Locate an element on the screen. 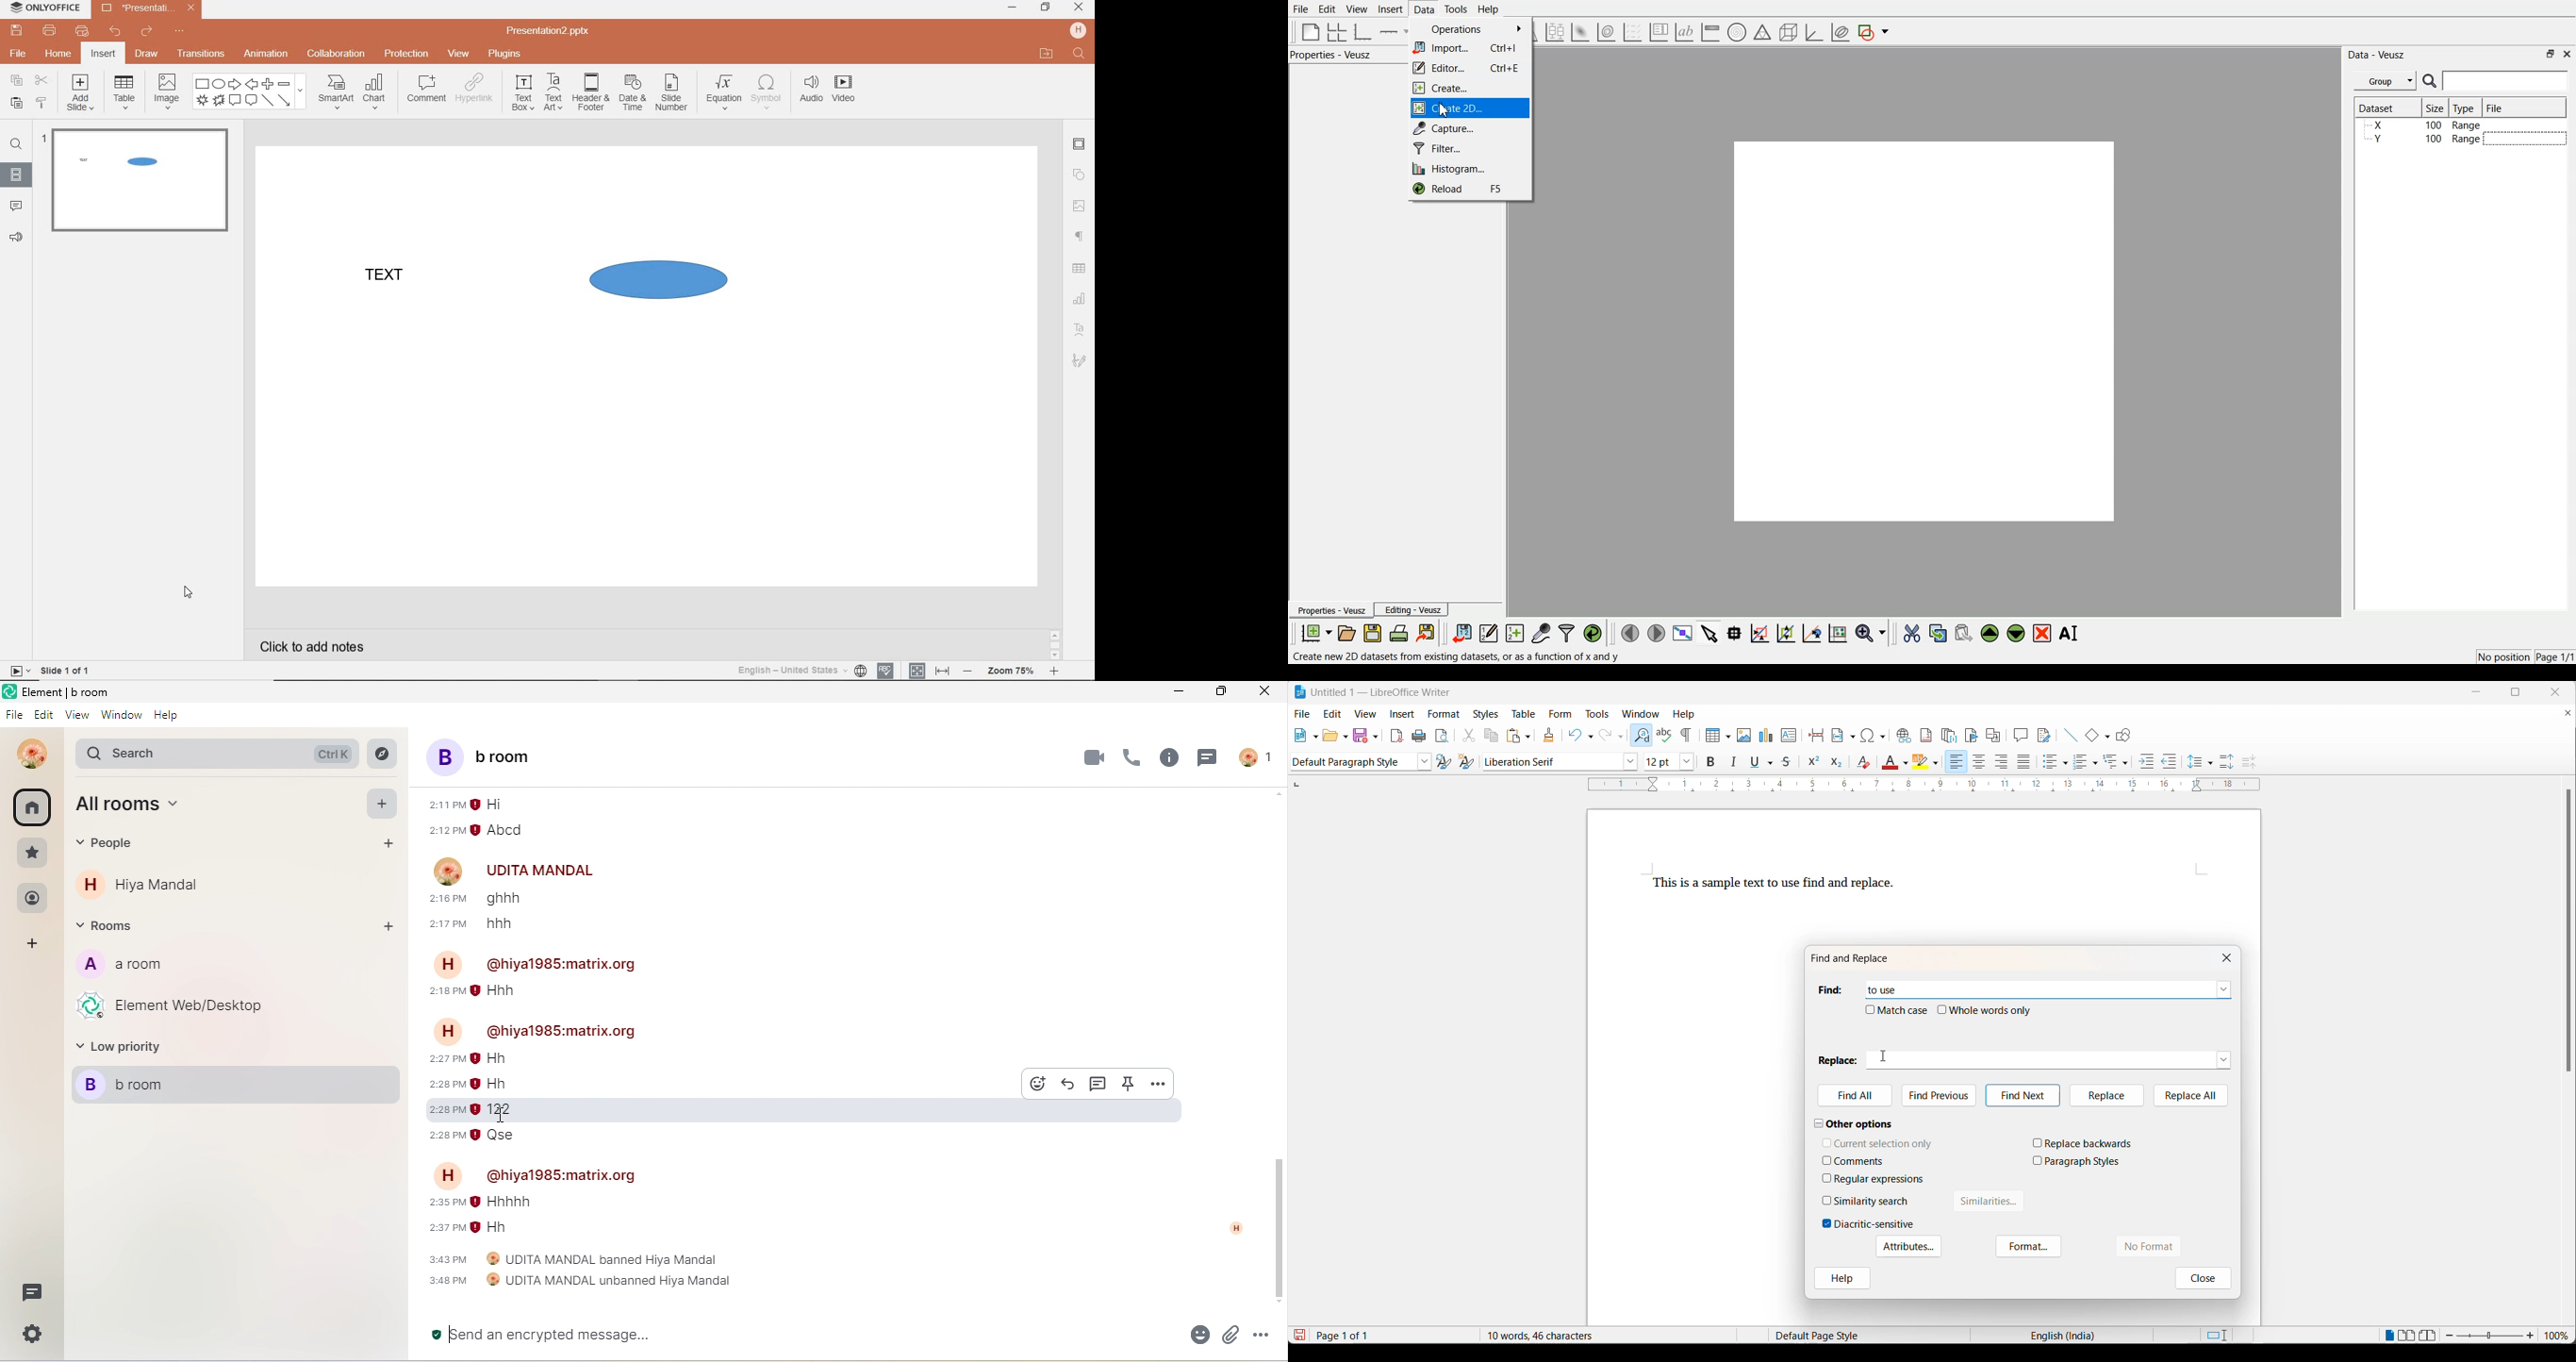 The image size is (2576, 1372). other options is located at coordinates (1854, 1123).